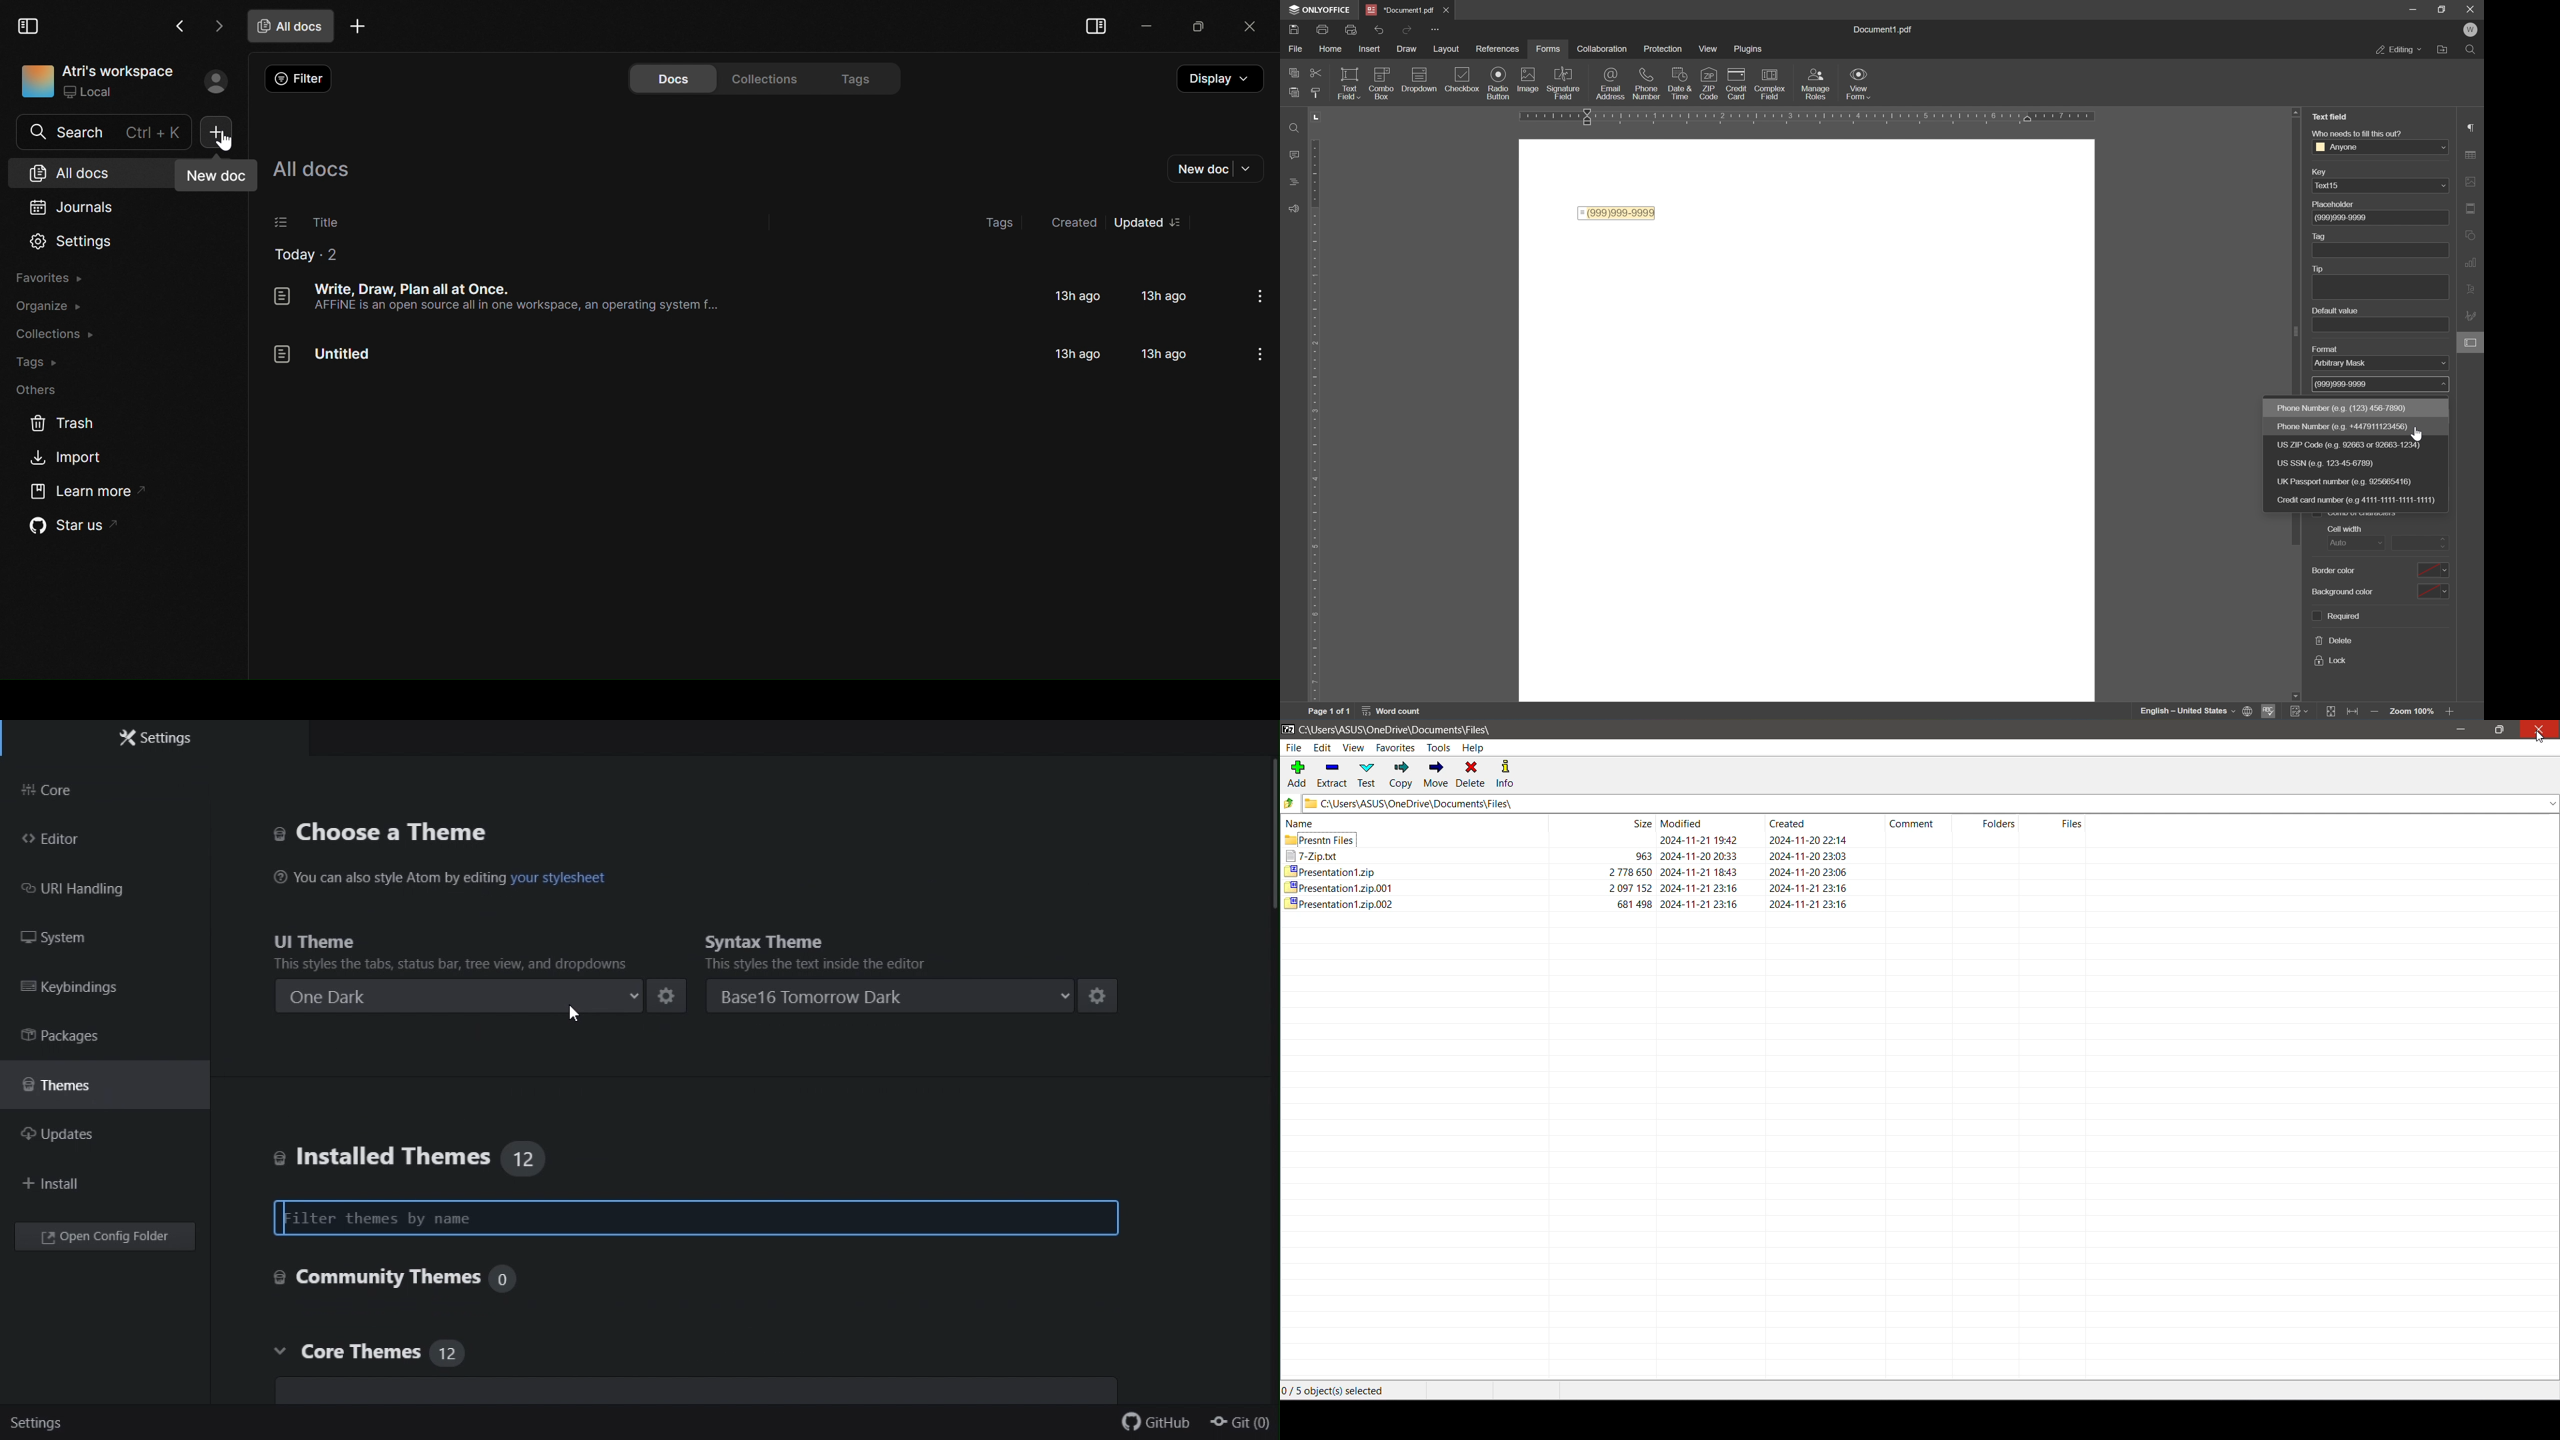 The width and height of the screenshot is (2576, 1456). What do you see at coordinates (1077, 296) in the screenshot?
I see `13h ago` at bounding box center [1077, 296].